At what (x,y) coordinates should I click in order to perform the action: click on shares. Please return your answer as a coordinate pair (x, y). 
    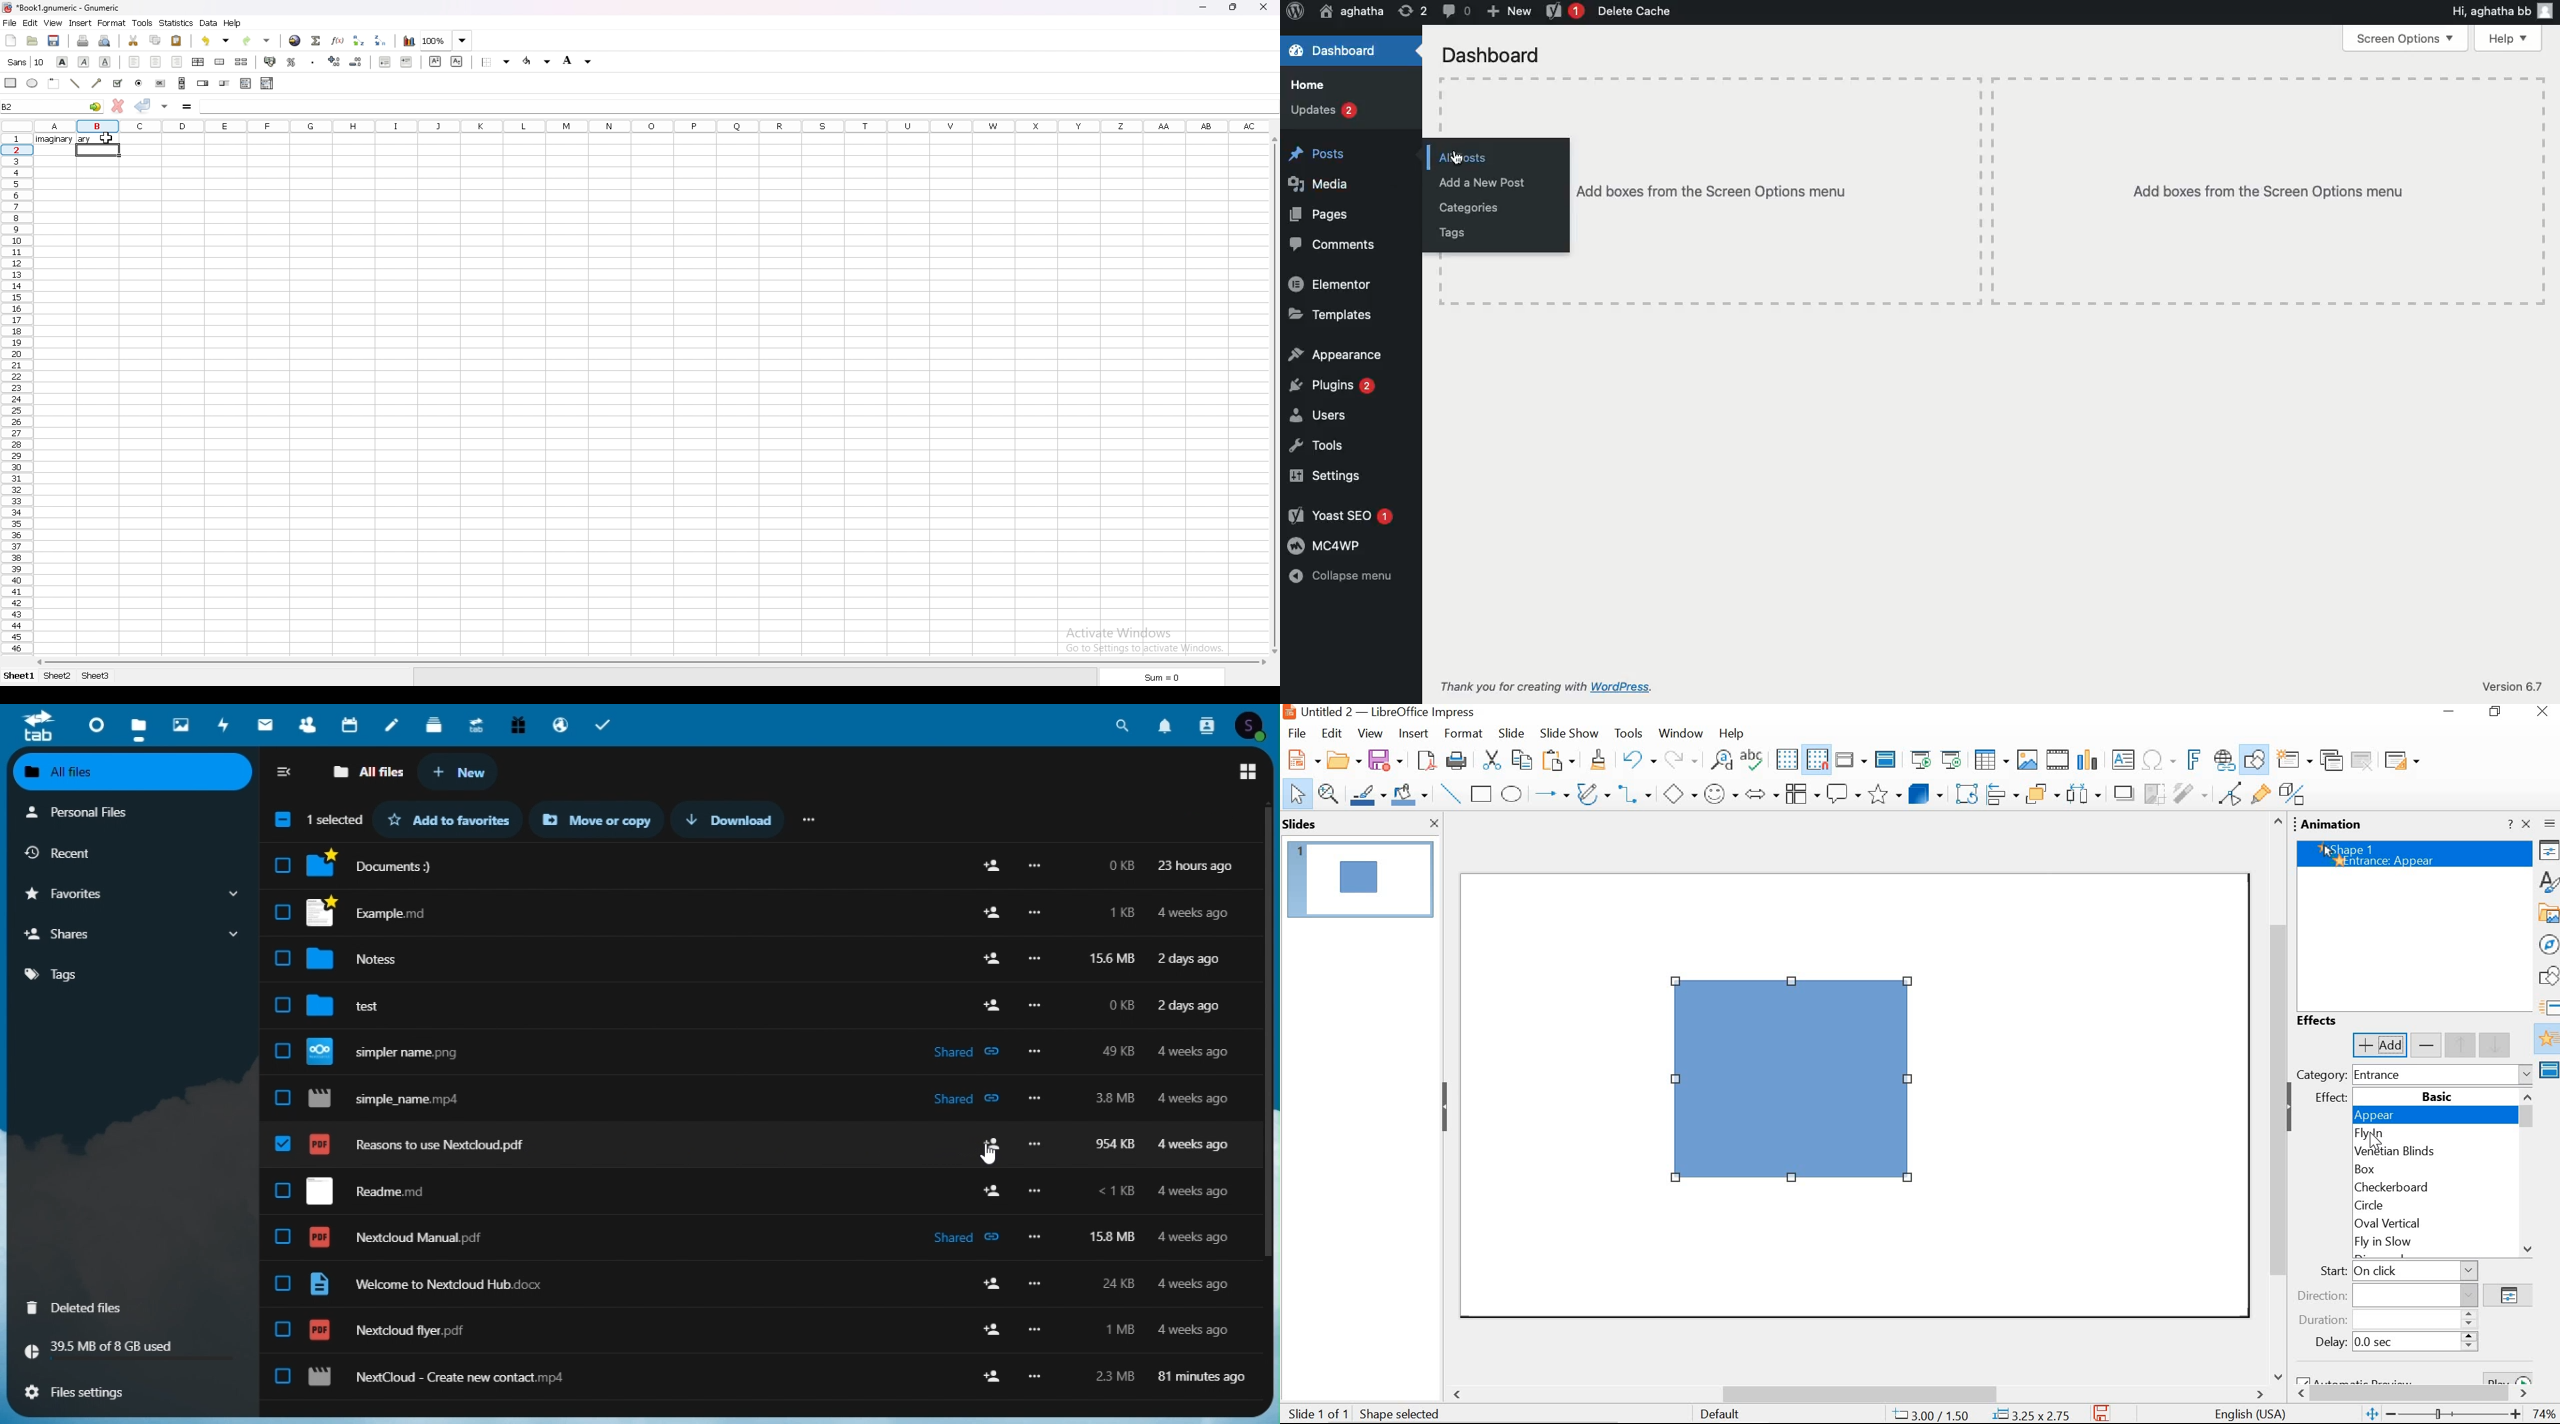
    Looking at the image, I should click on (134, 934).